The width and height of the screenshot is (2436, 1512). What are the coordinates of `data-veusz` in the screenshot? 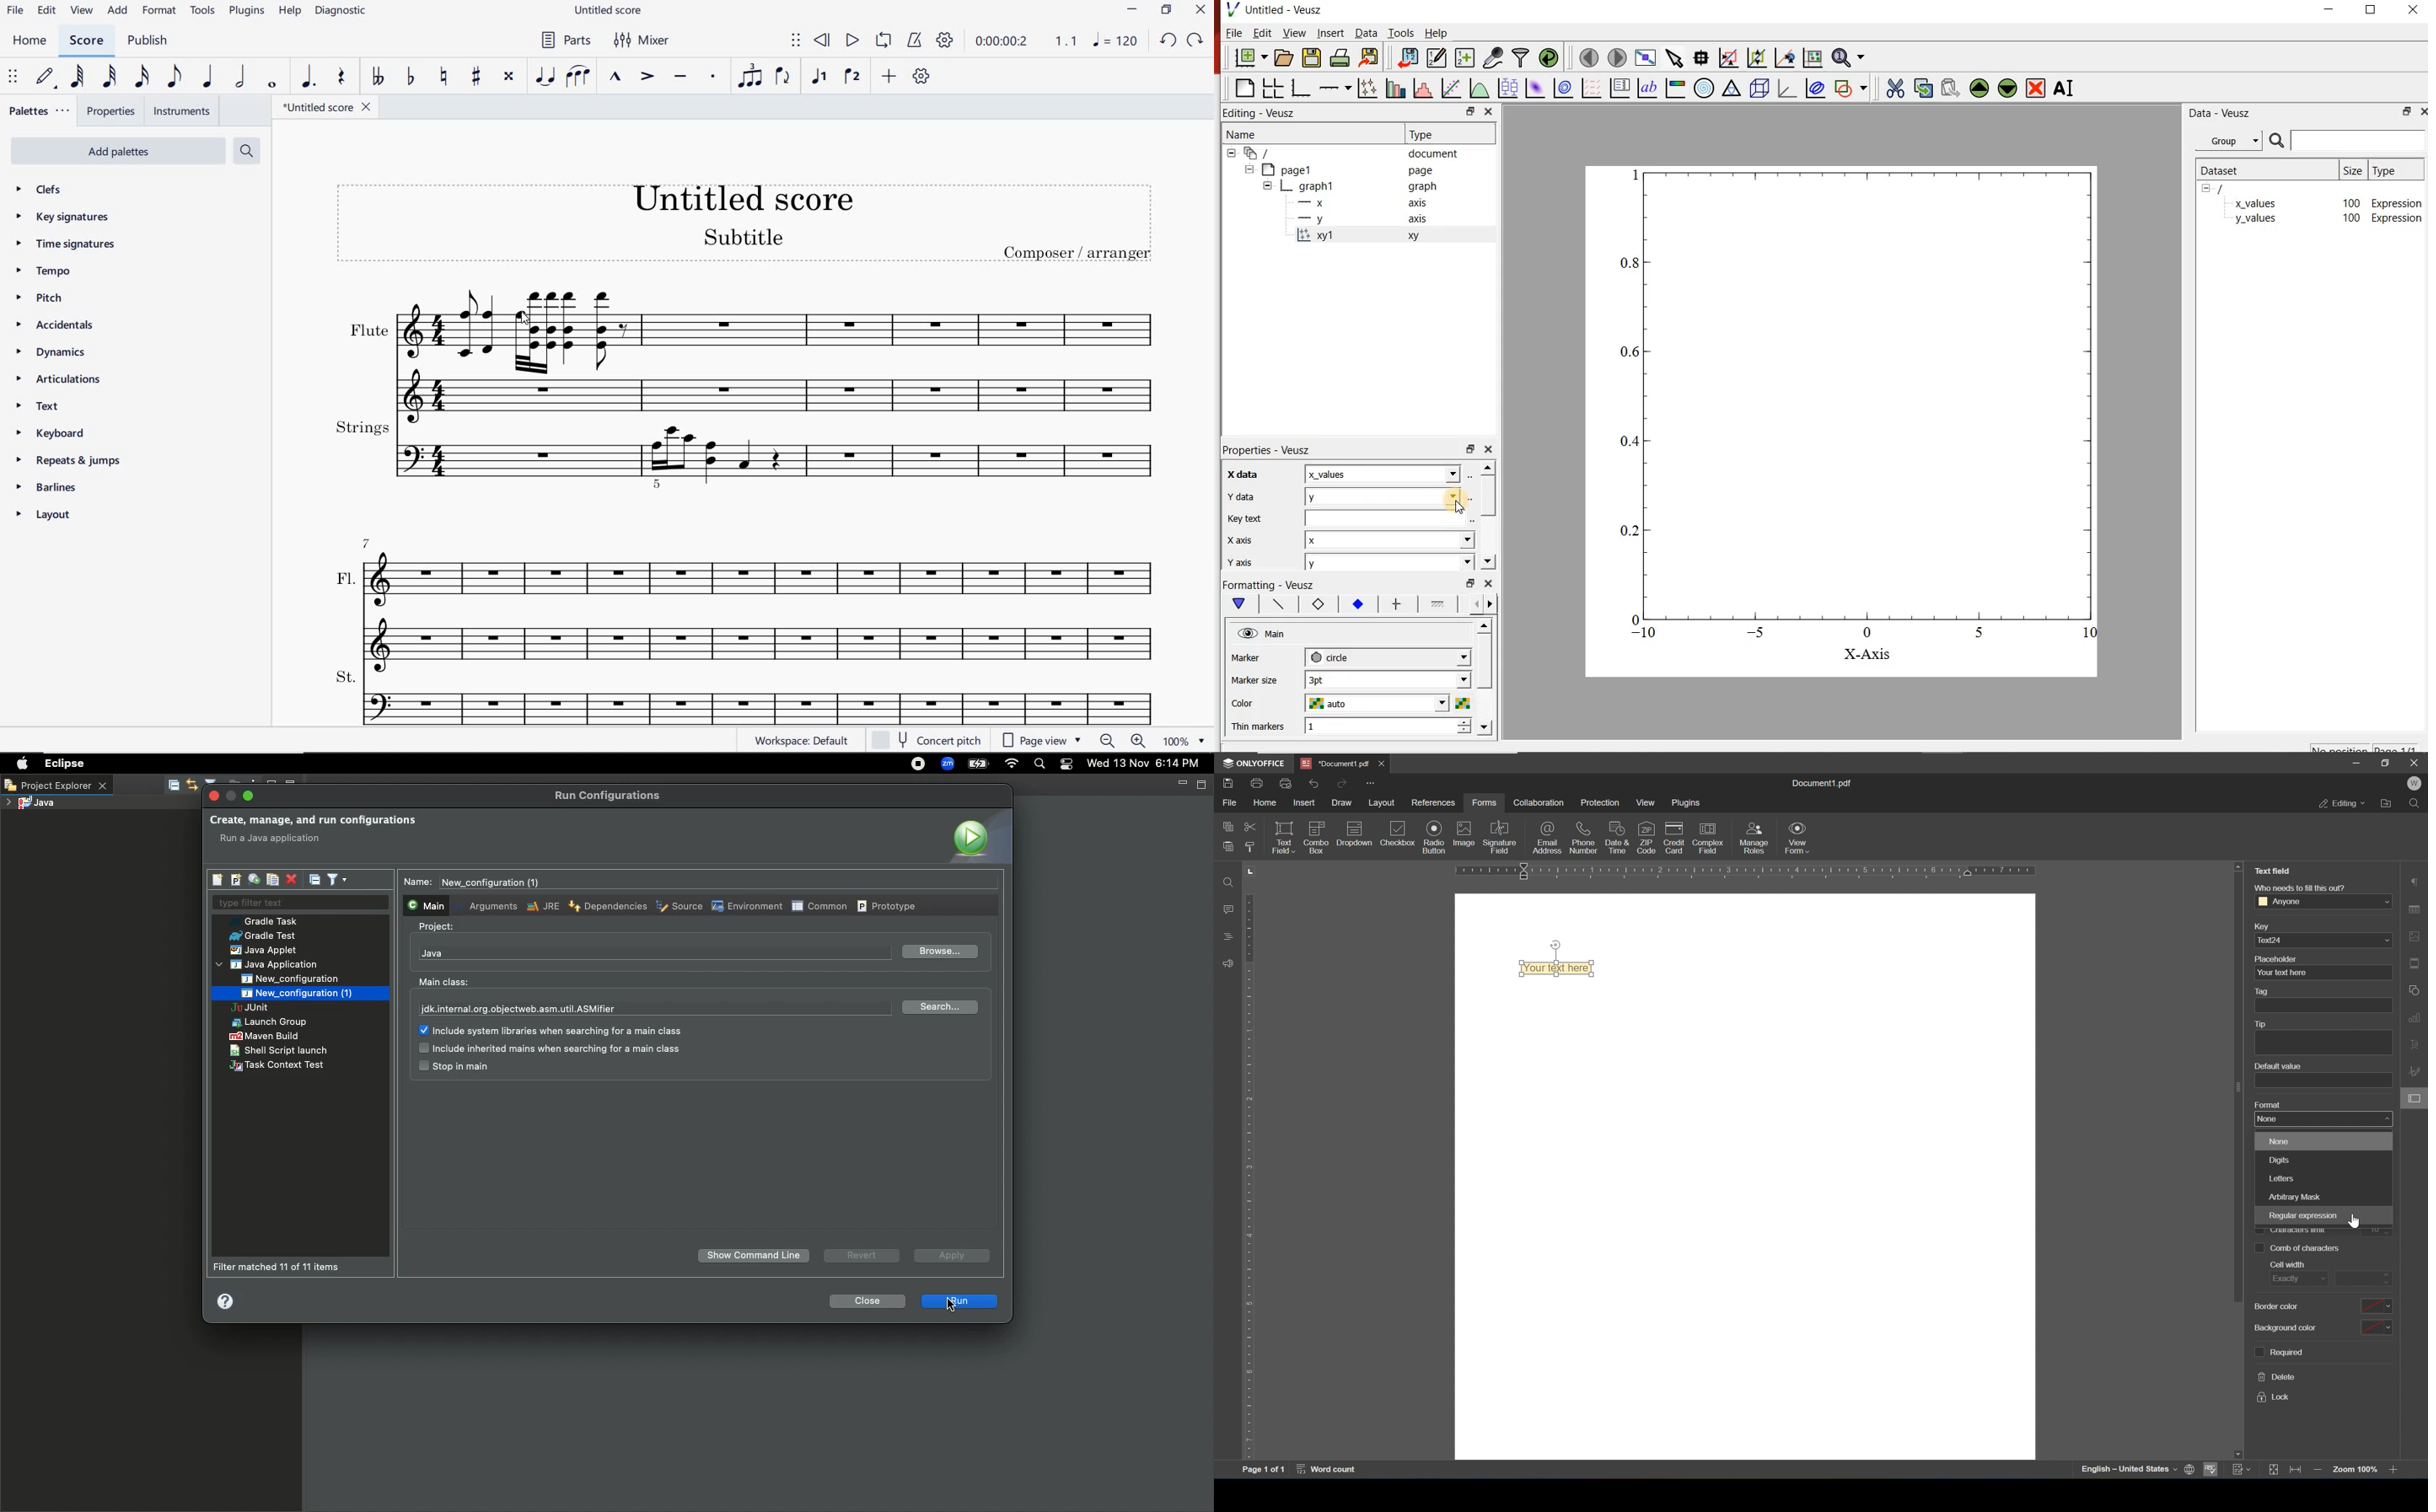 It's located at (2221, 115).